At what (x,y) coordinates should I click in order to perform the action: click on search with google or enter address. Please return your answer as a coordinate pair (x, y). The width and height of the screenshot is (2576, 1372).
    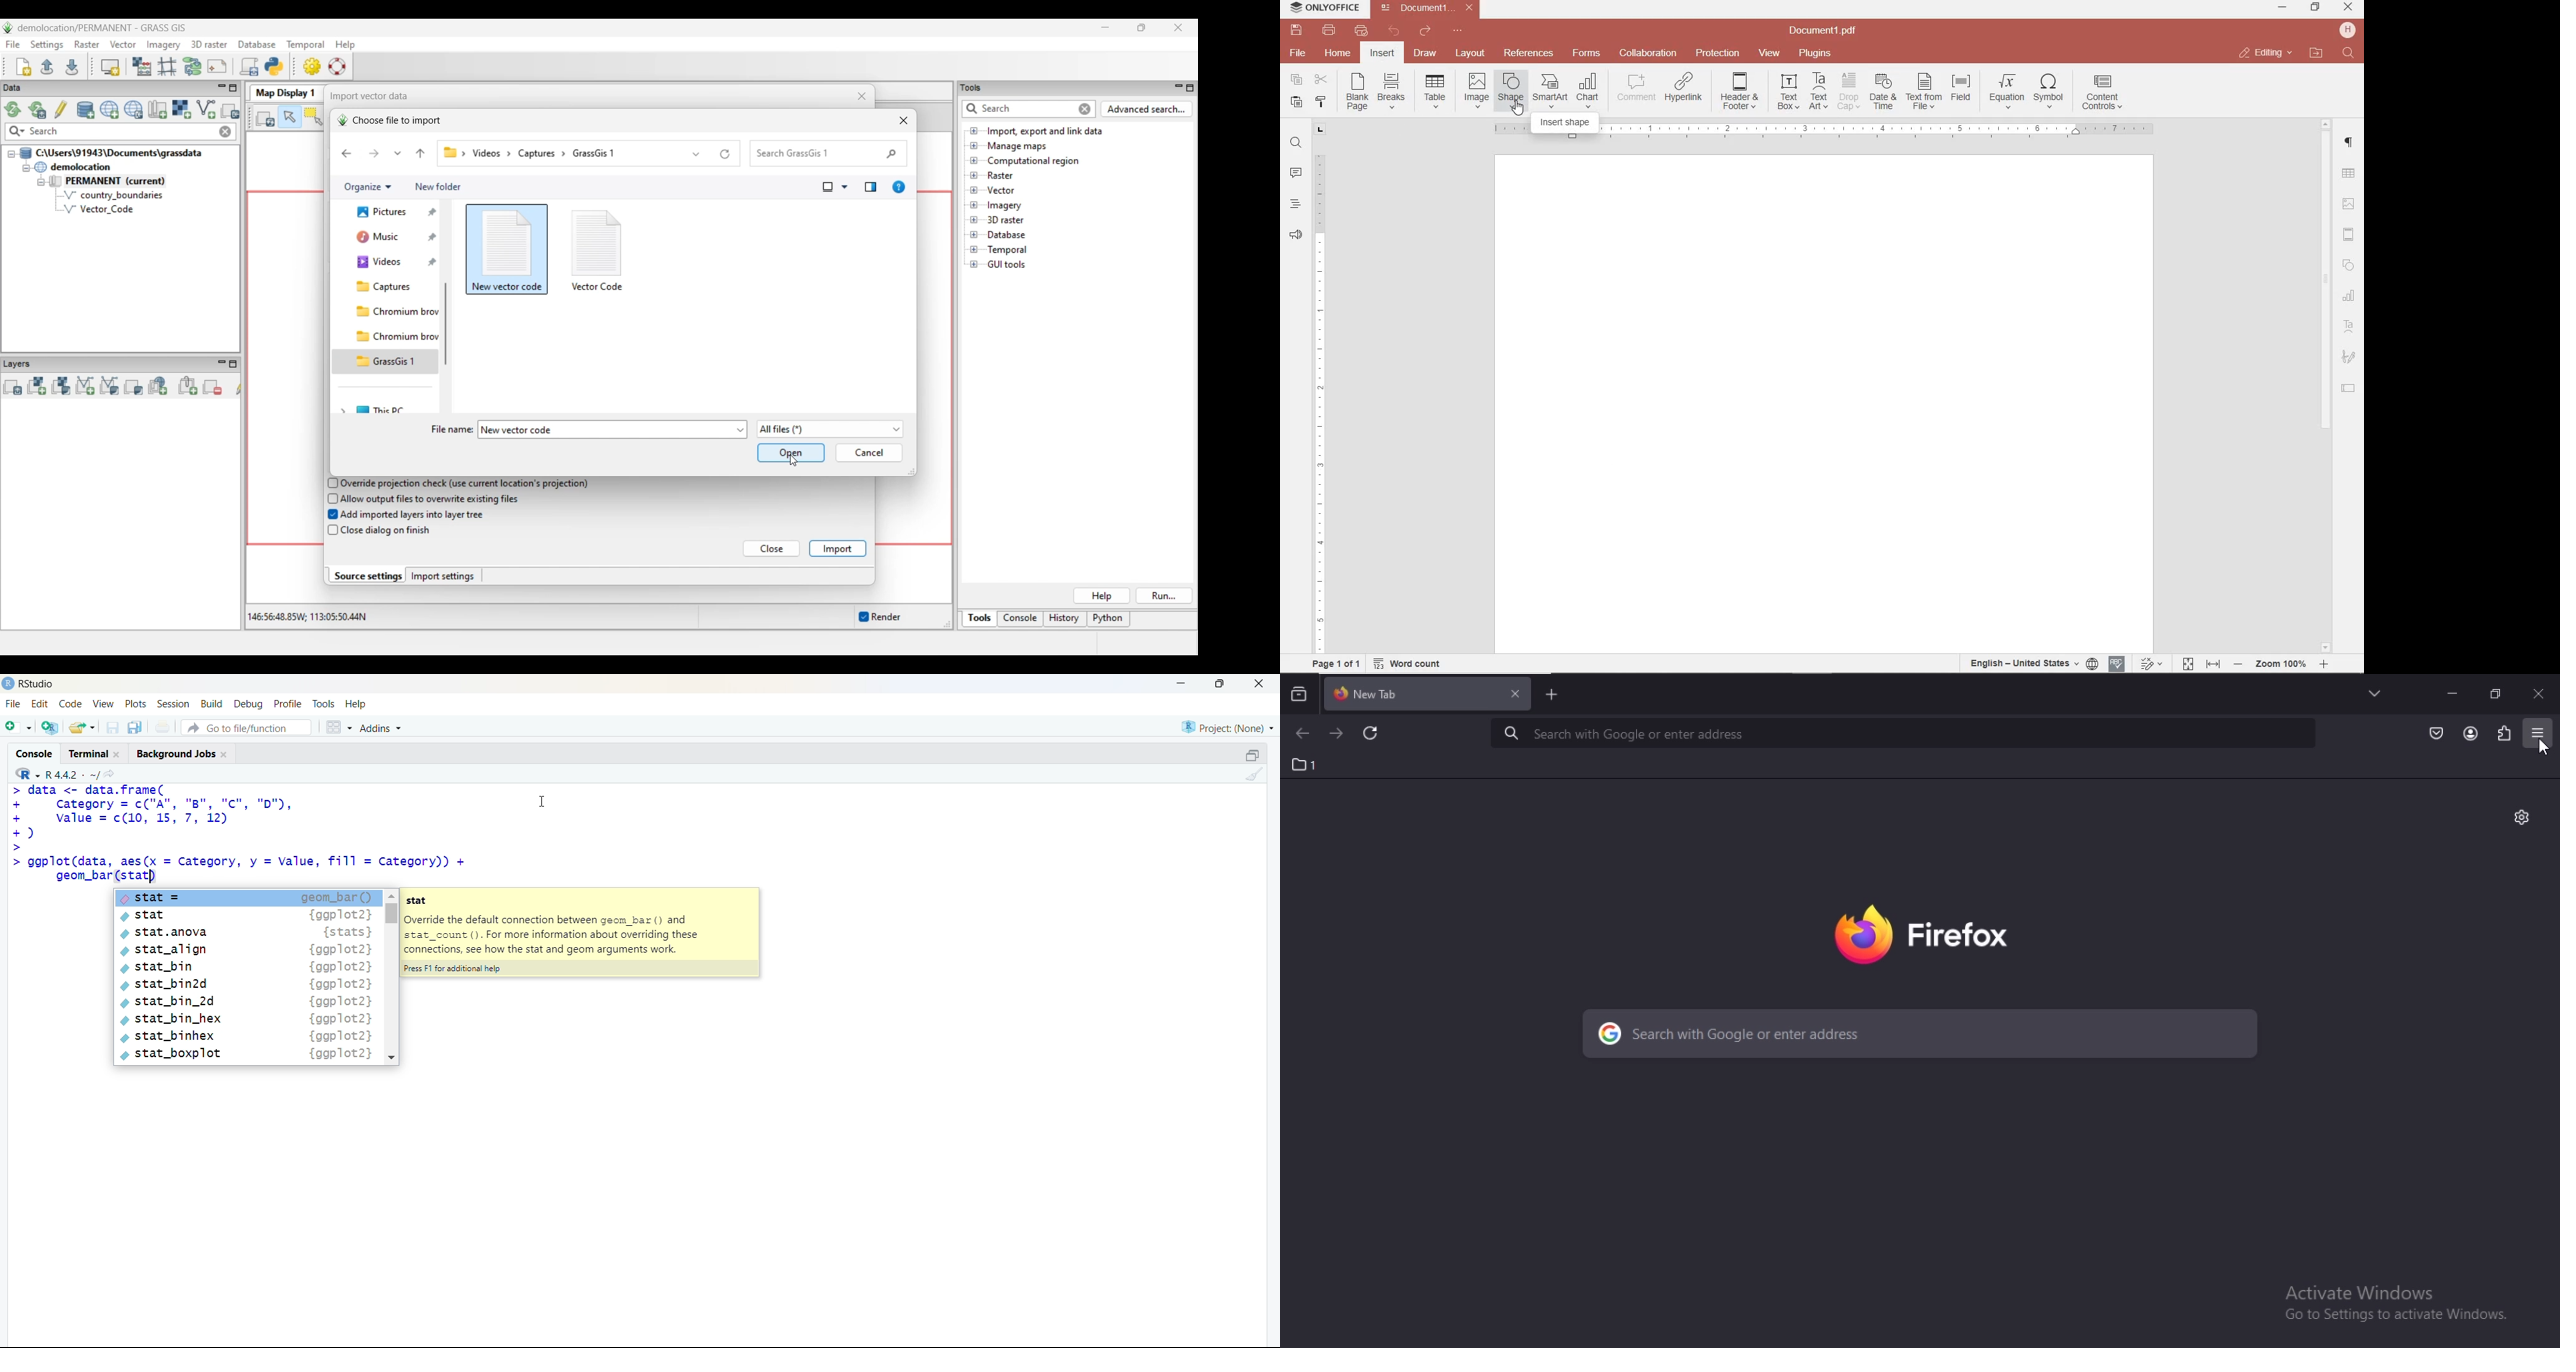
    Looking at the image, I should click on (1921, 1035).